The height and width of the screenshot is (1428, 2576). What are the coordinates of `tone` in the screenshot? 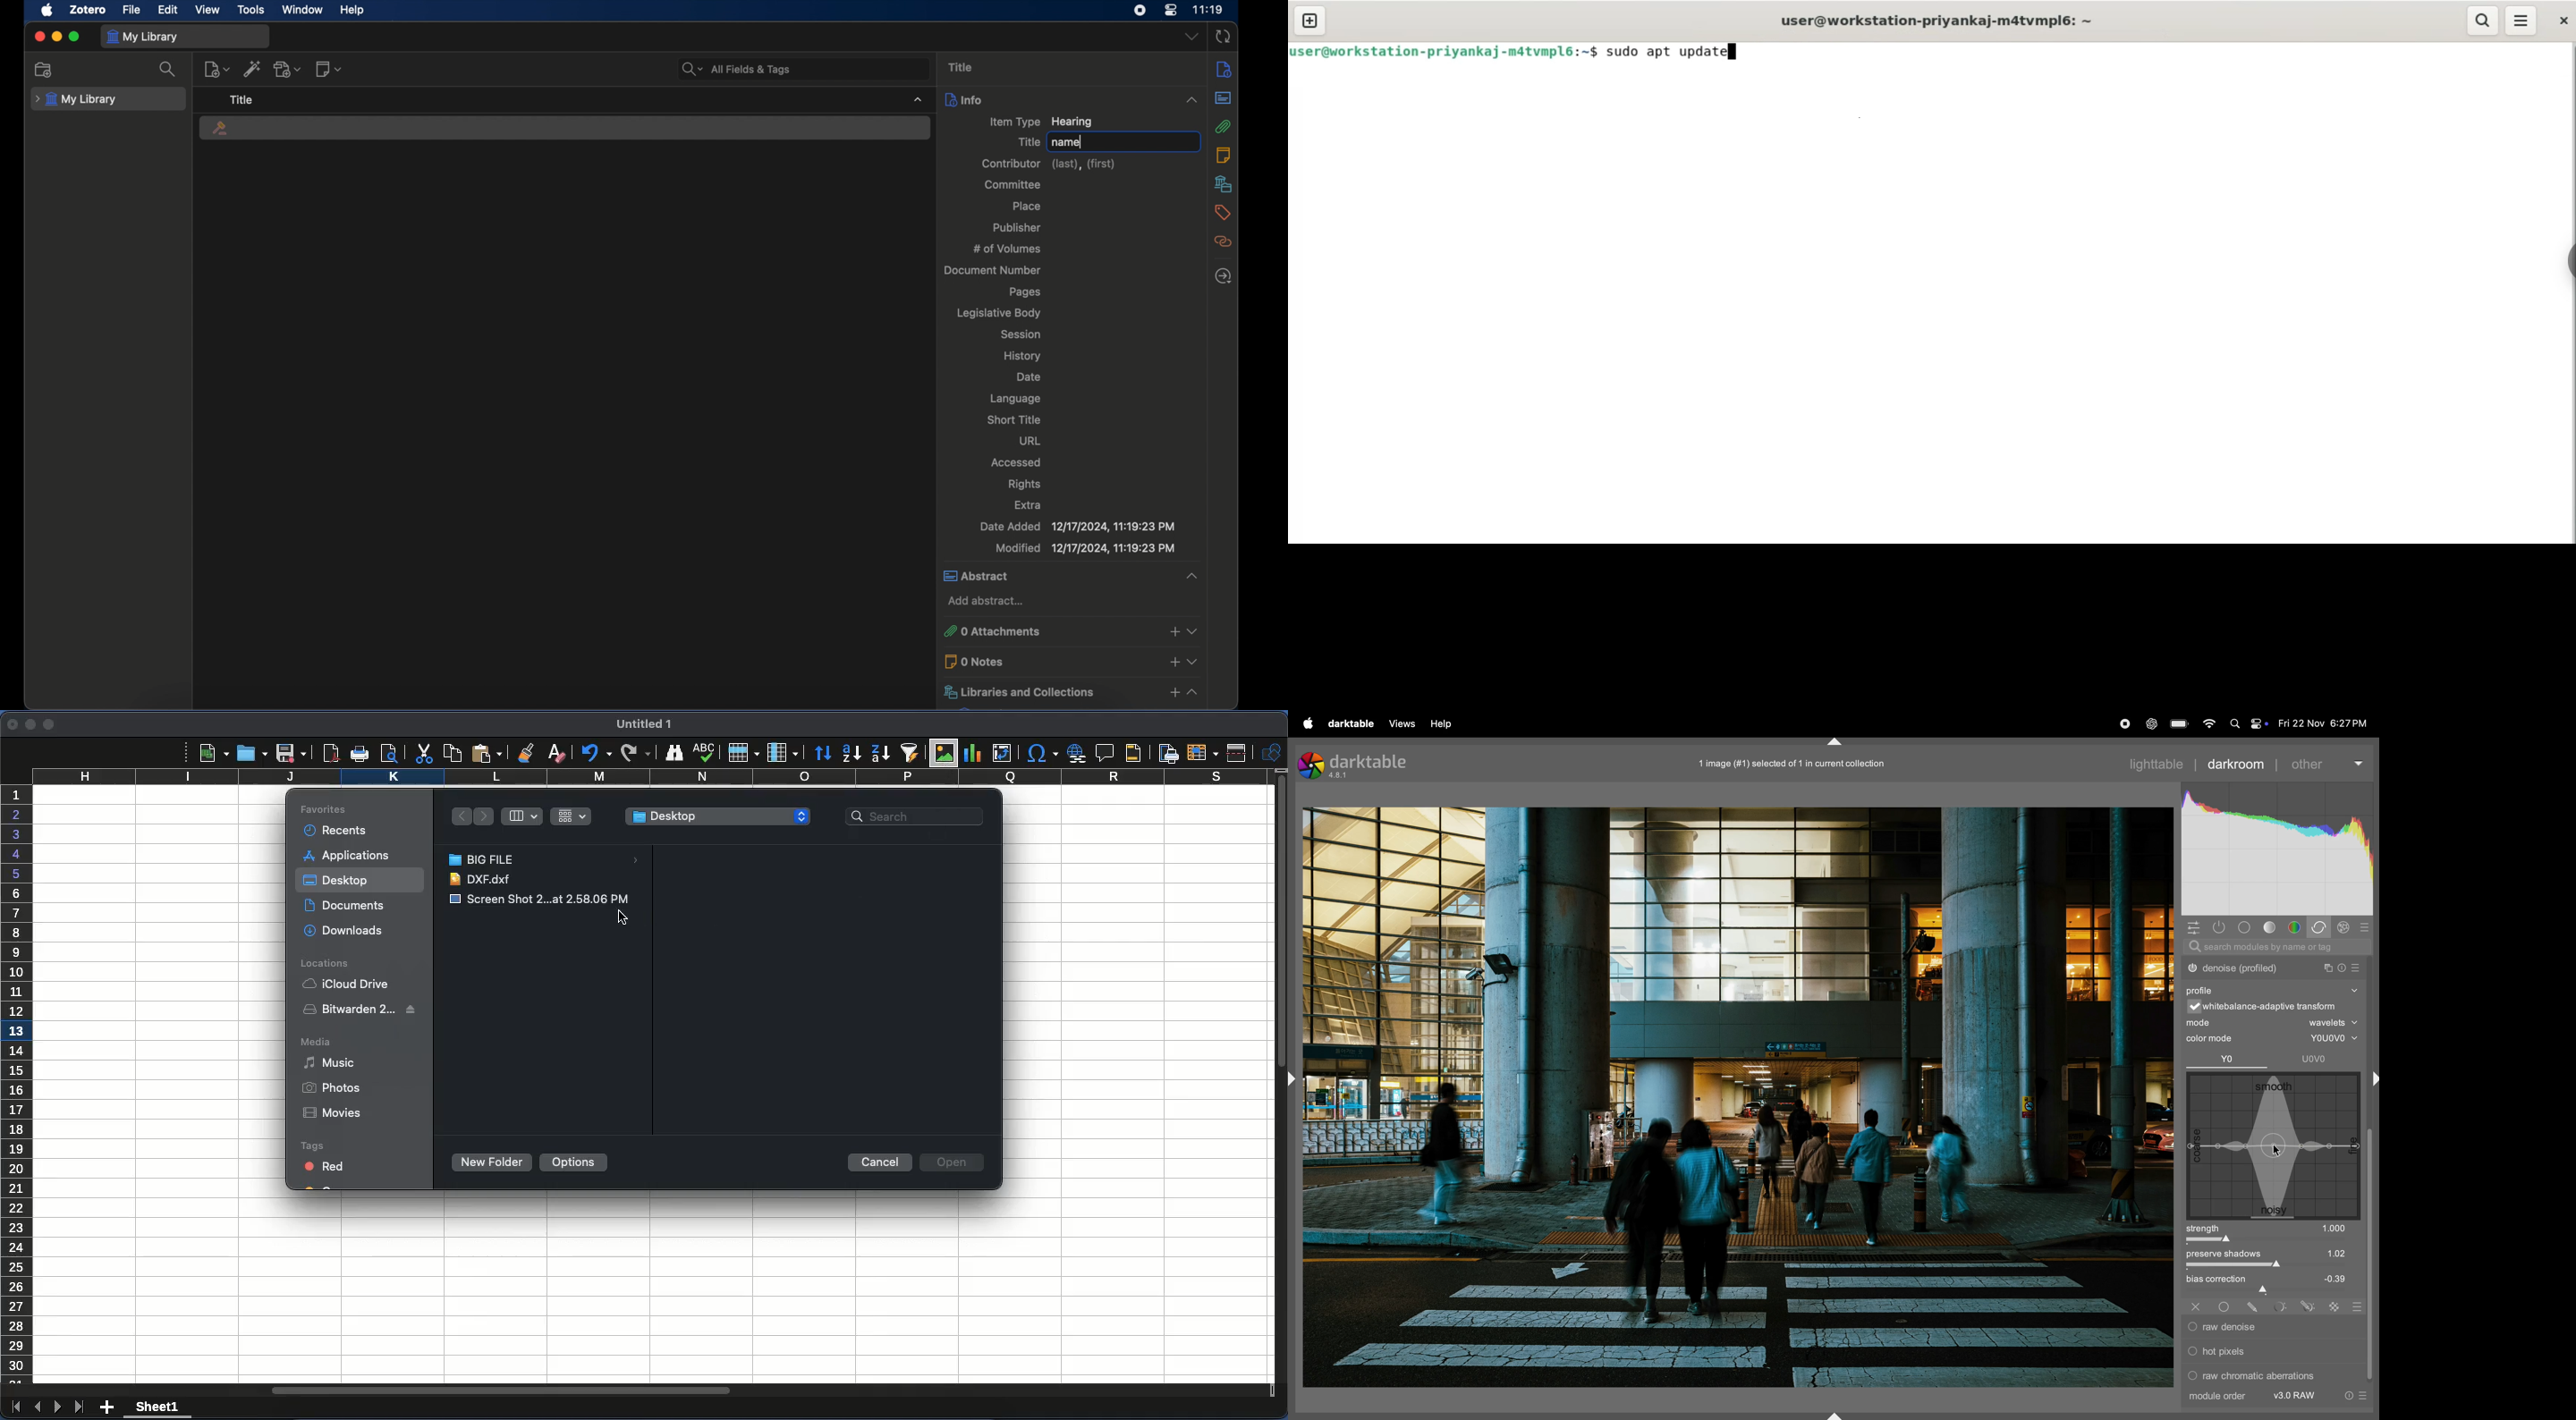 It's located at (2246, 927).